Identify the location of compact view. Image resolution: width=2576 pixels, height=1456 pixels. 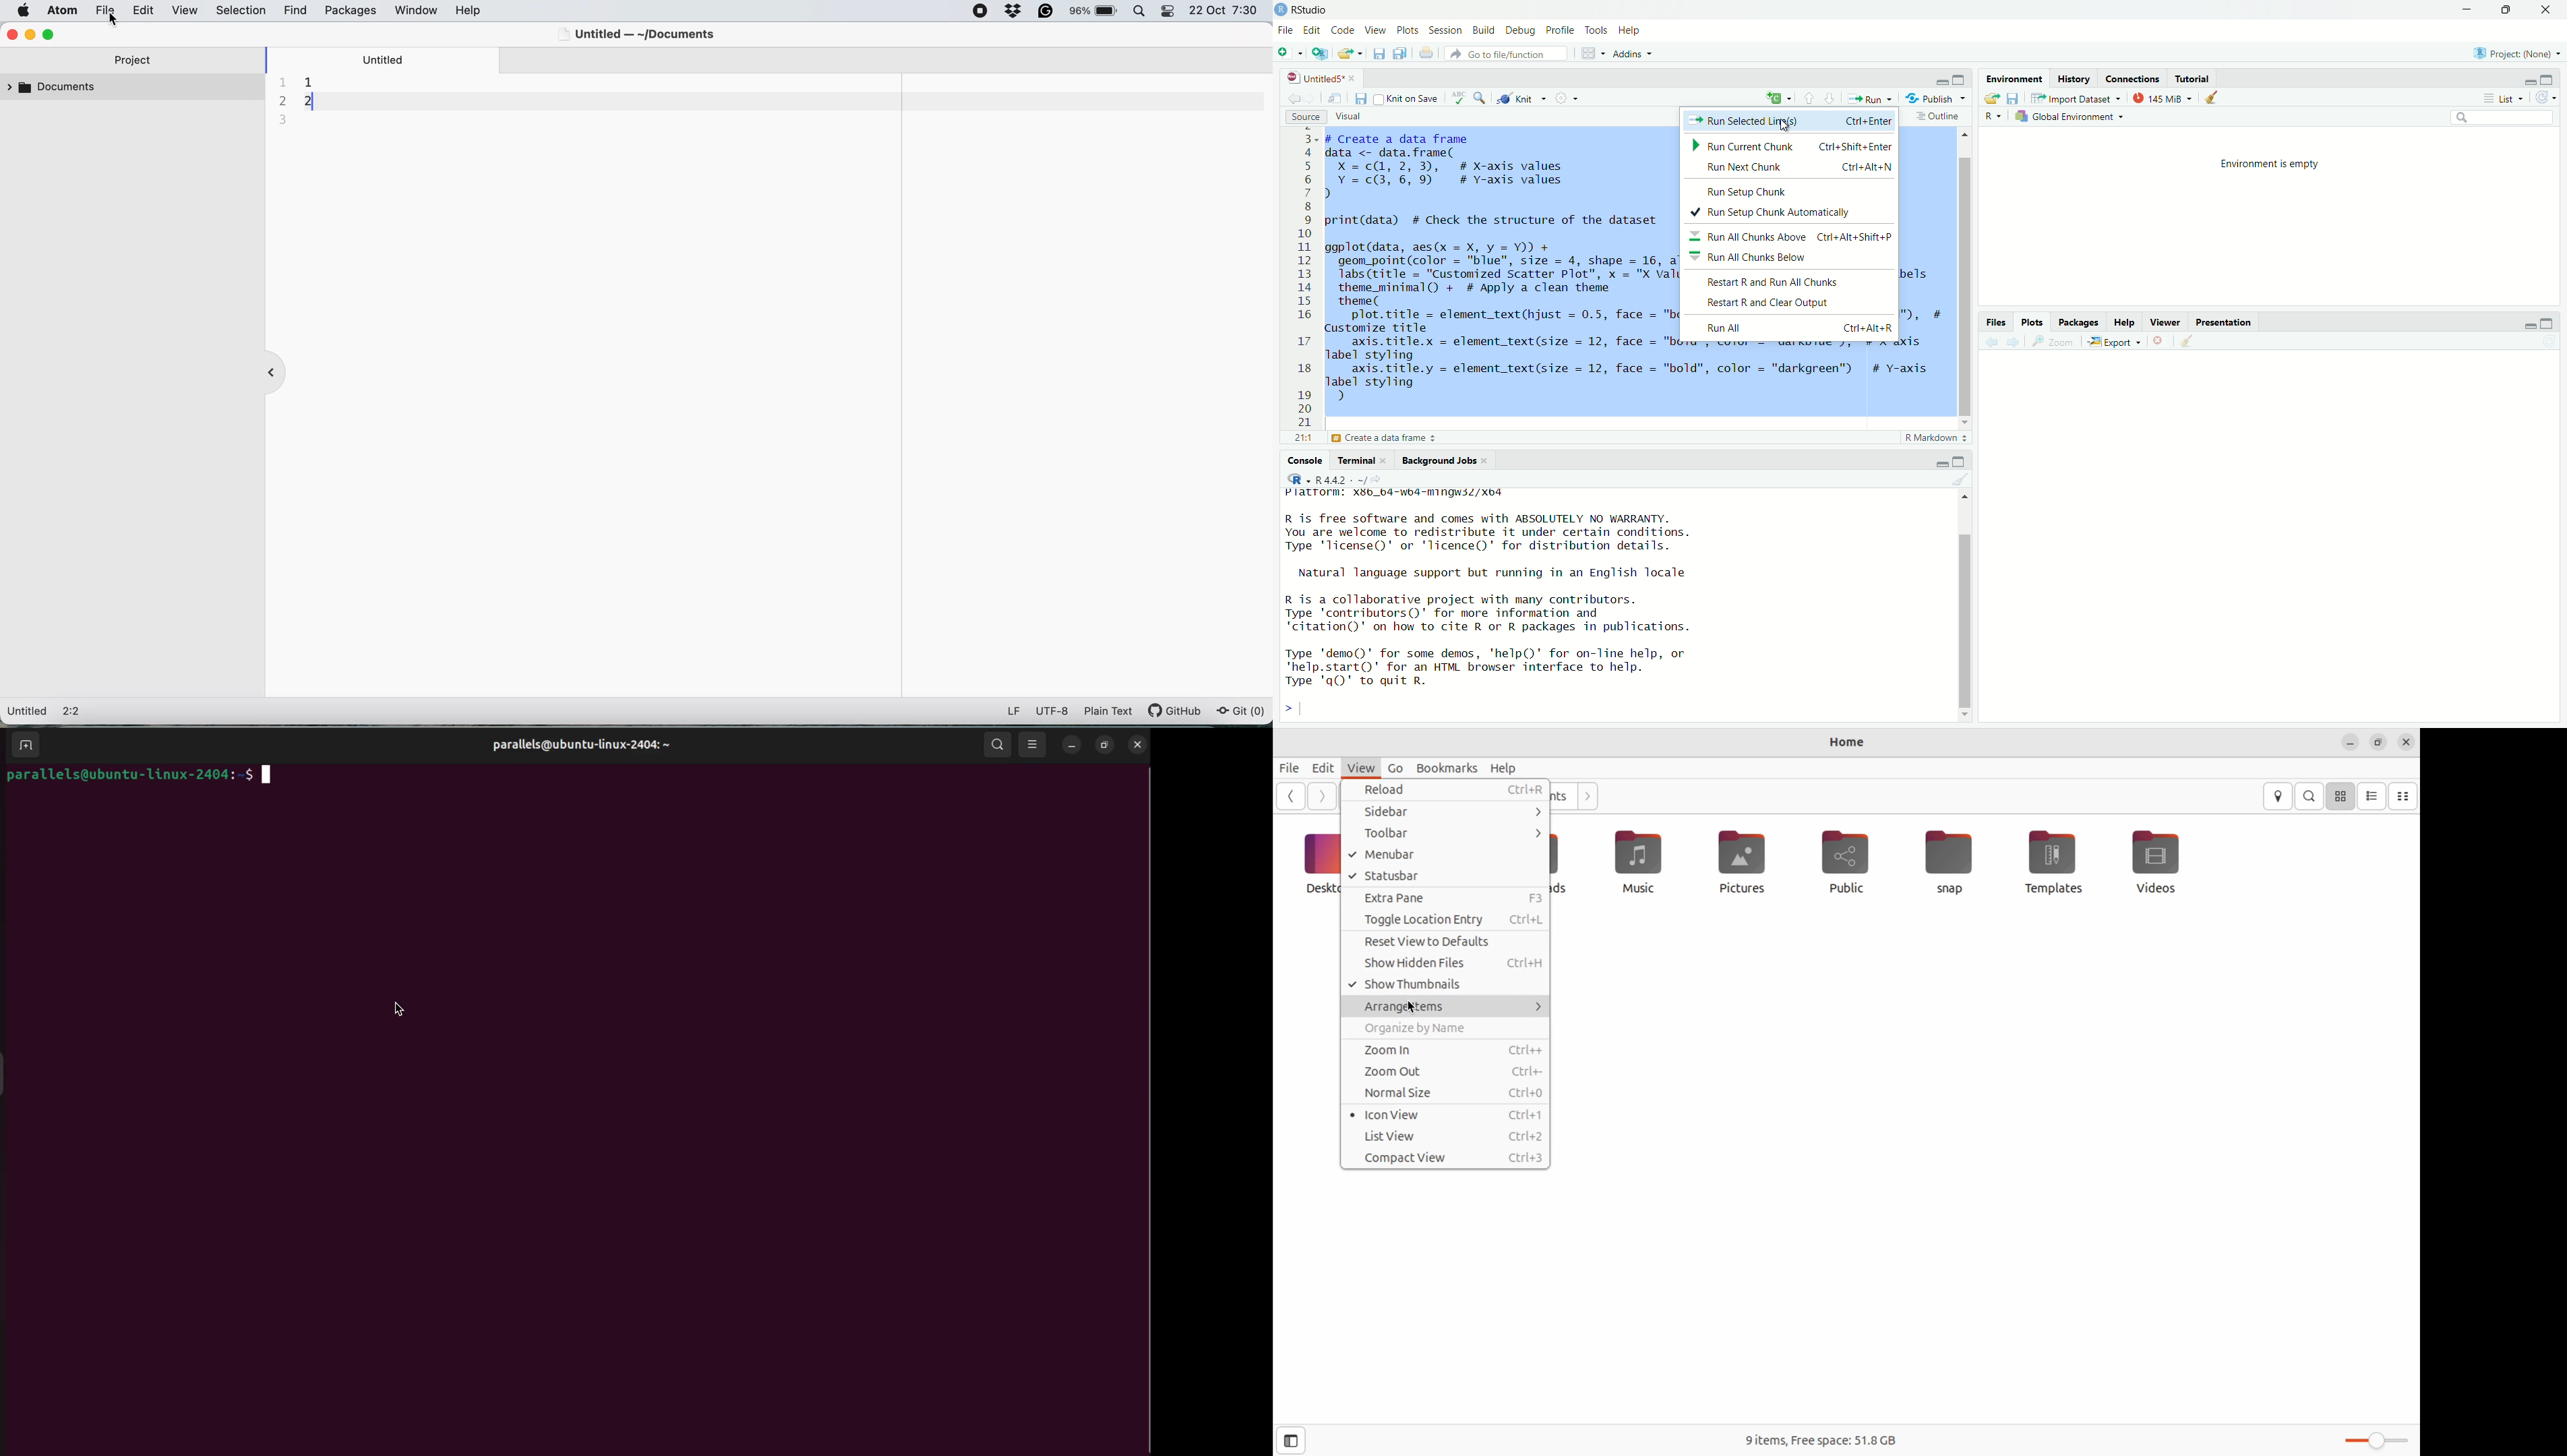
(2404, 796).